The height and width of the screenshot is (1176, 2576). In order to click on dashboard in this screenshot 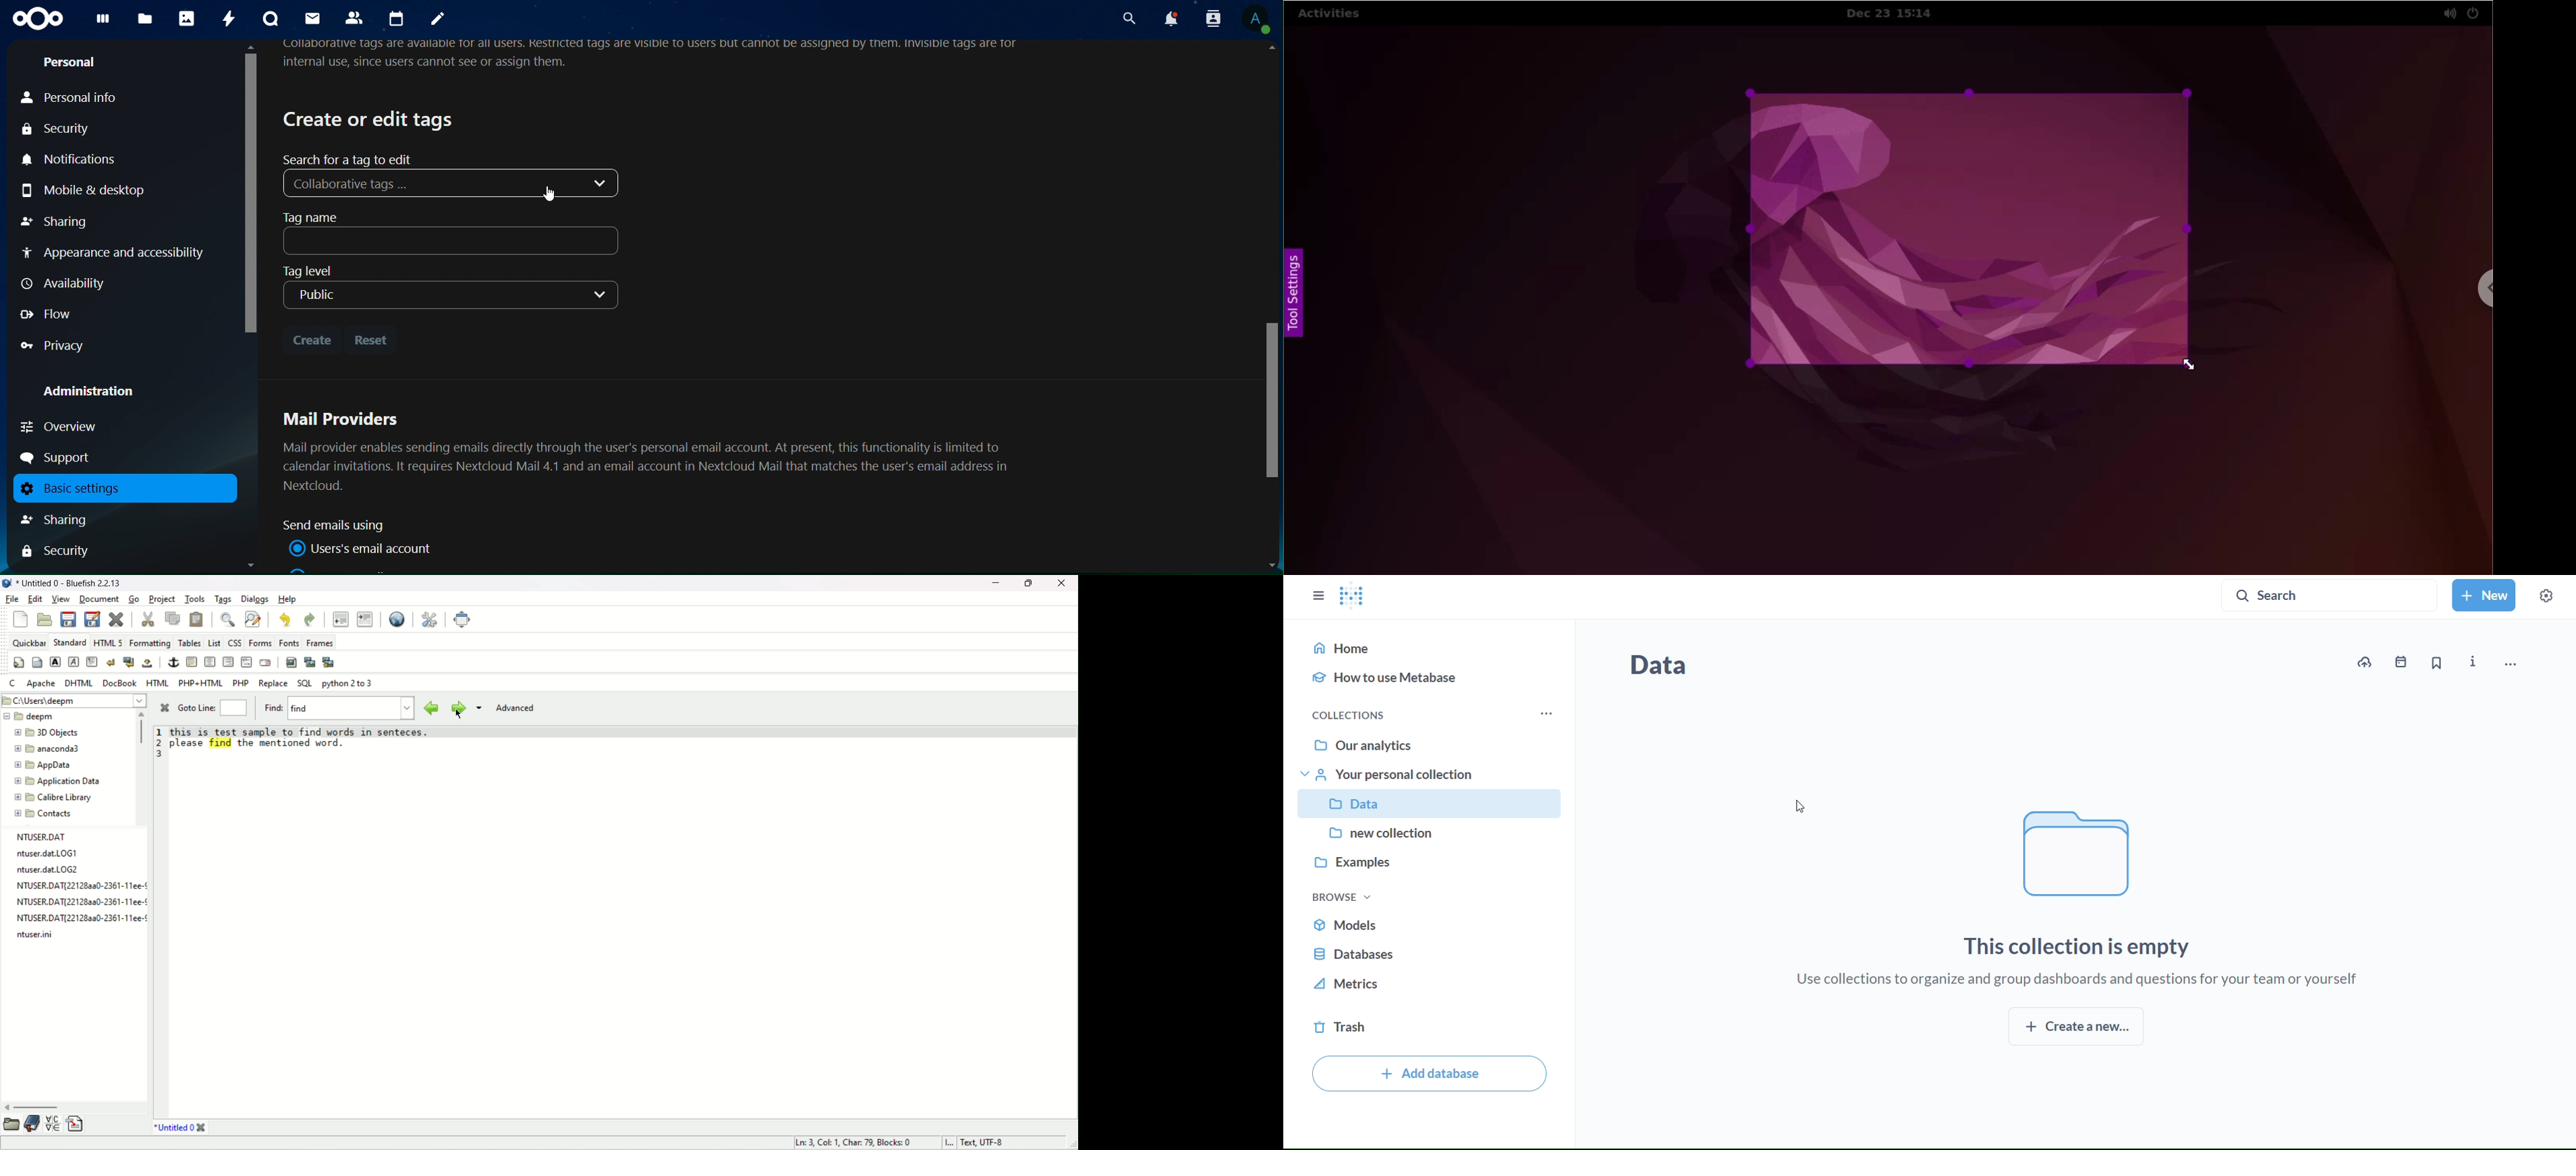, I will do `click(103, 22)`.